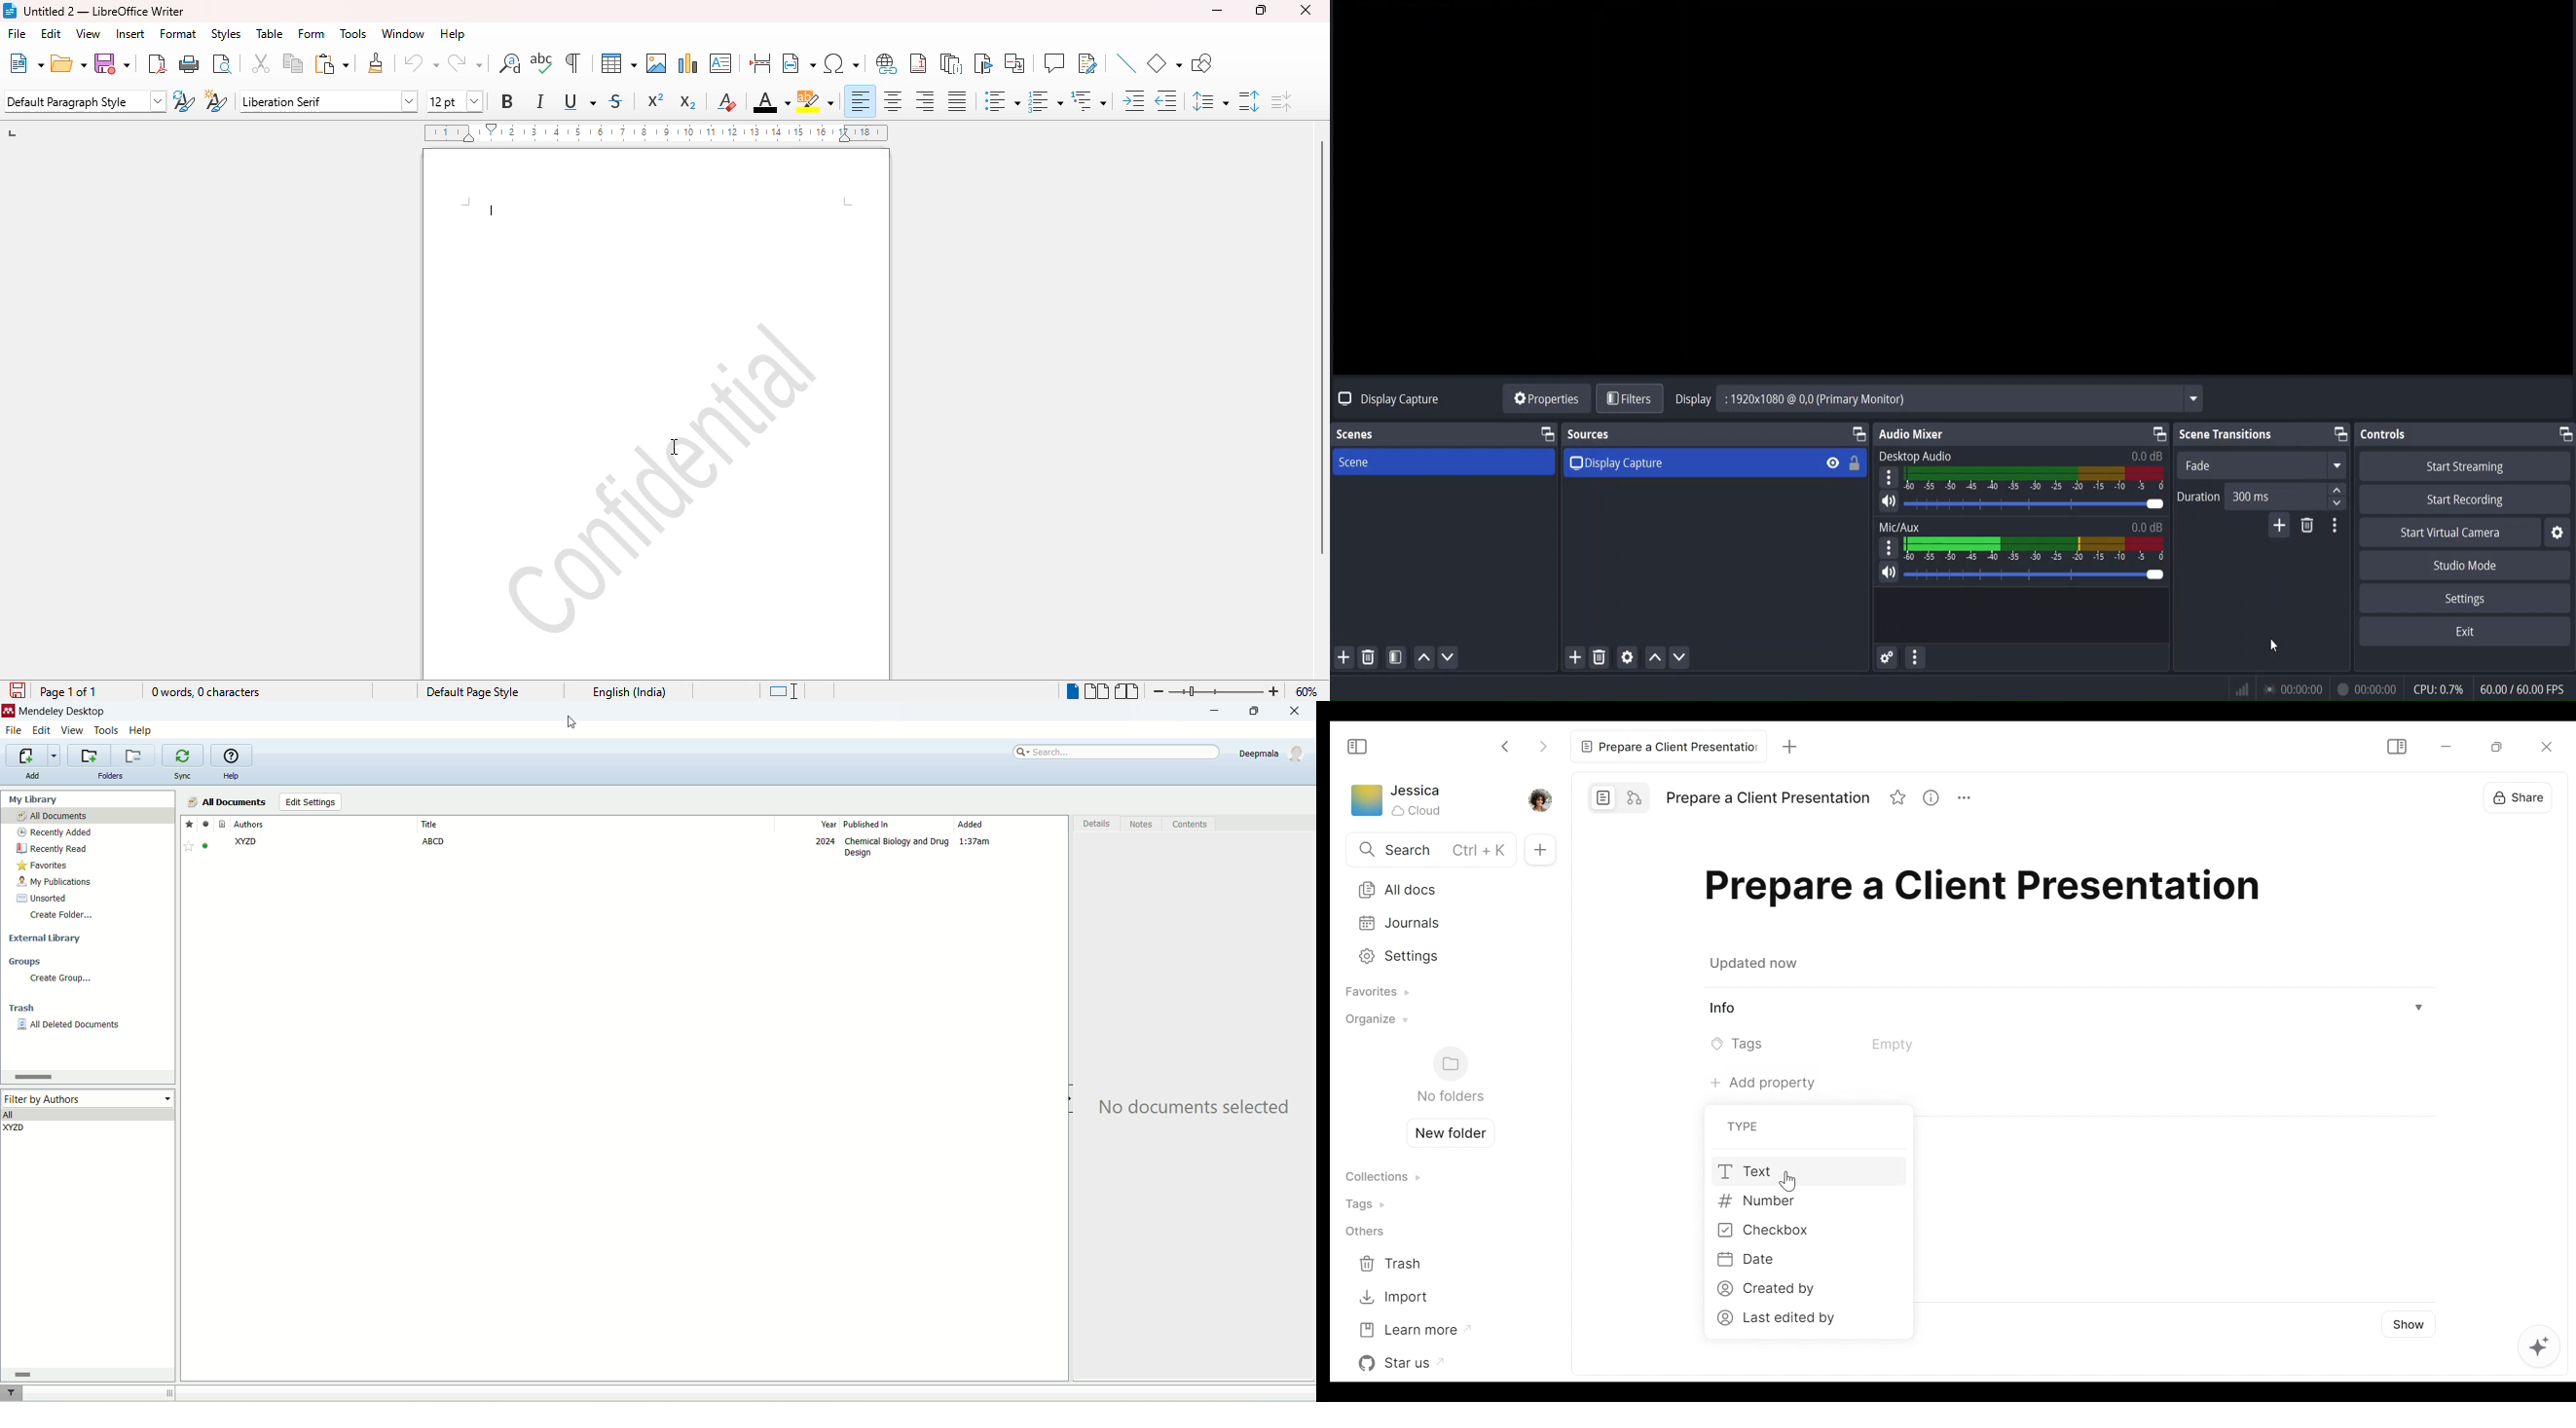  Describe the element at coordinates (107, 729) in the screenshot. I see `tools` at that location.